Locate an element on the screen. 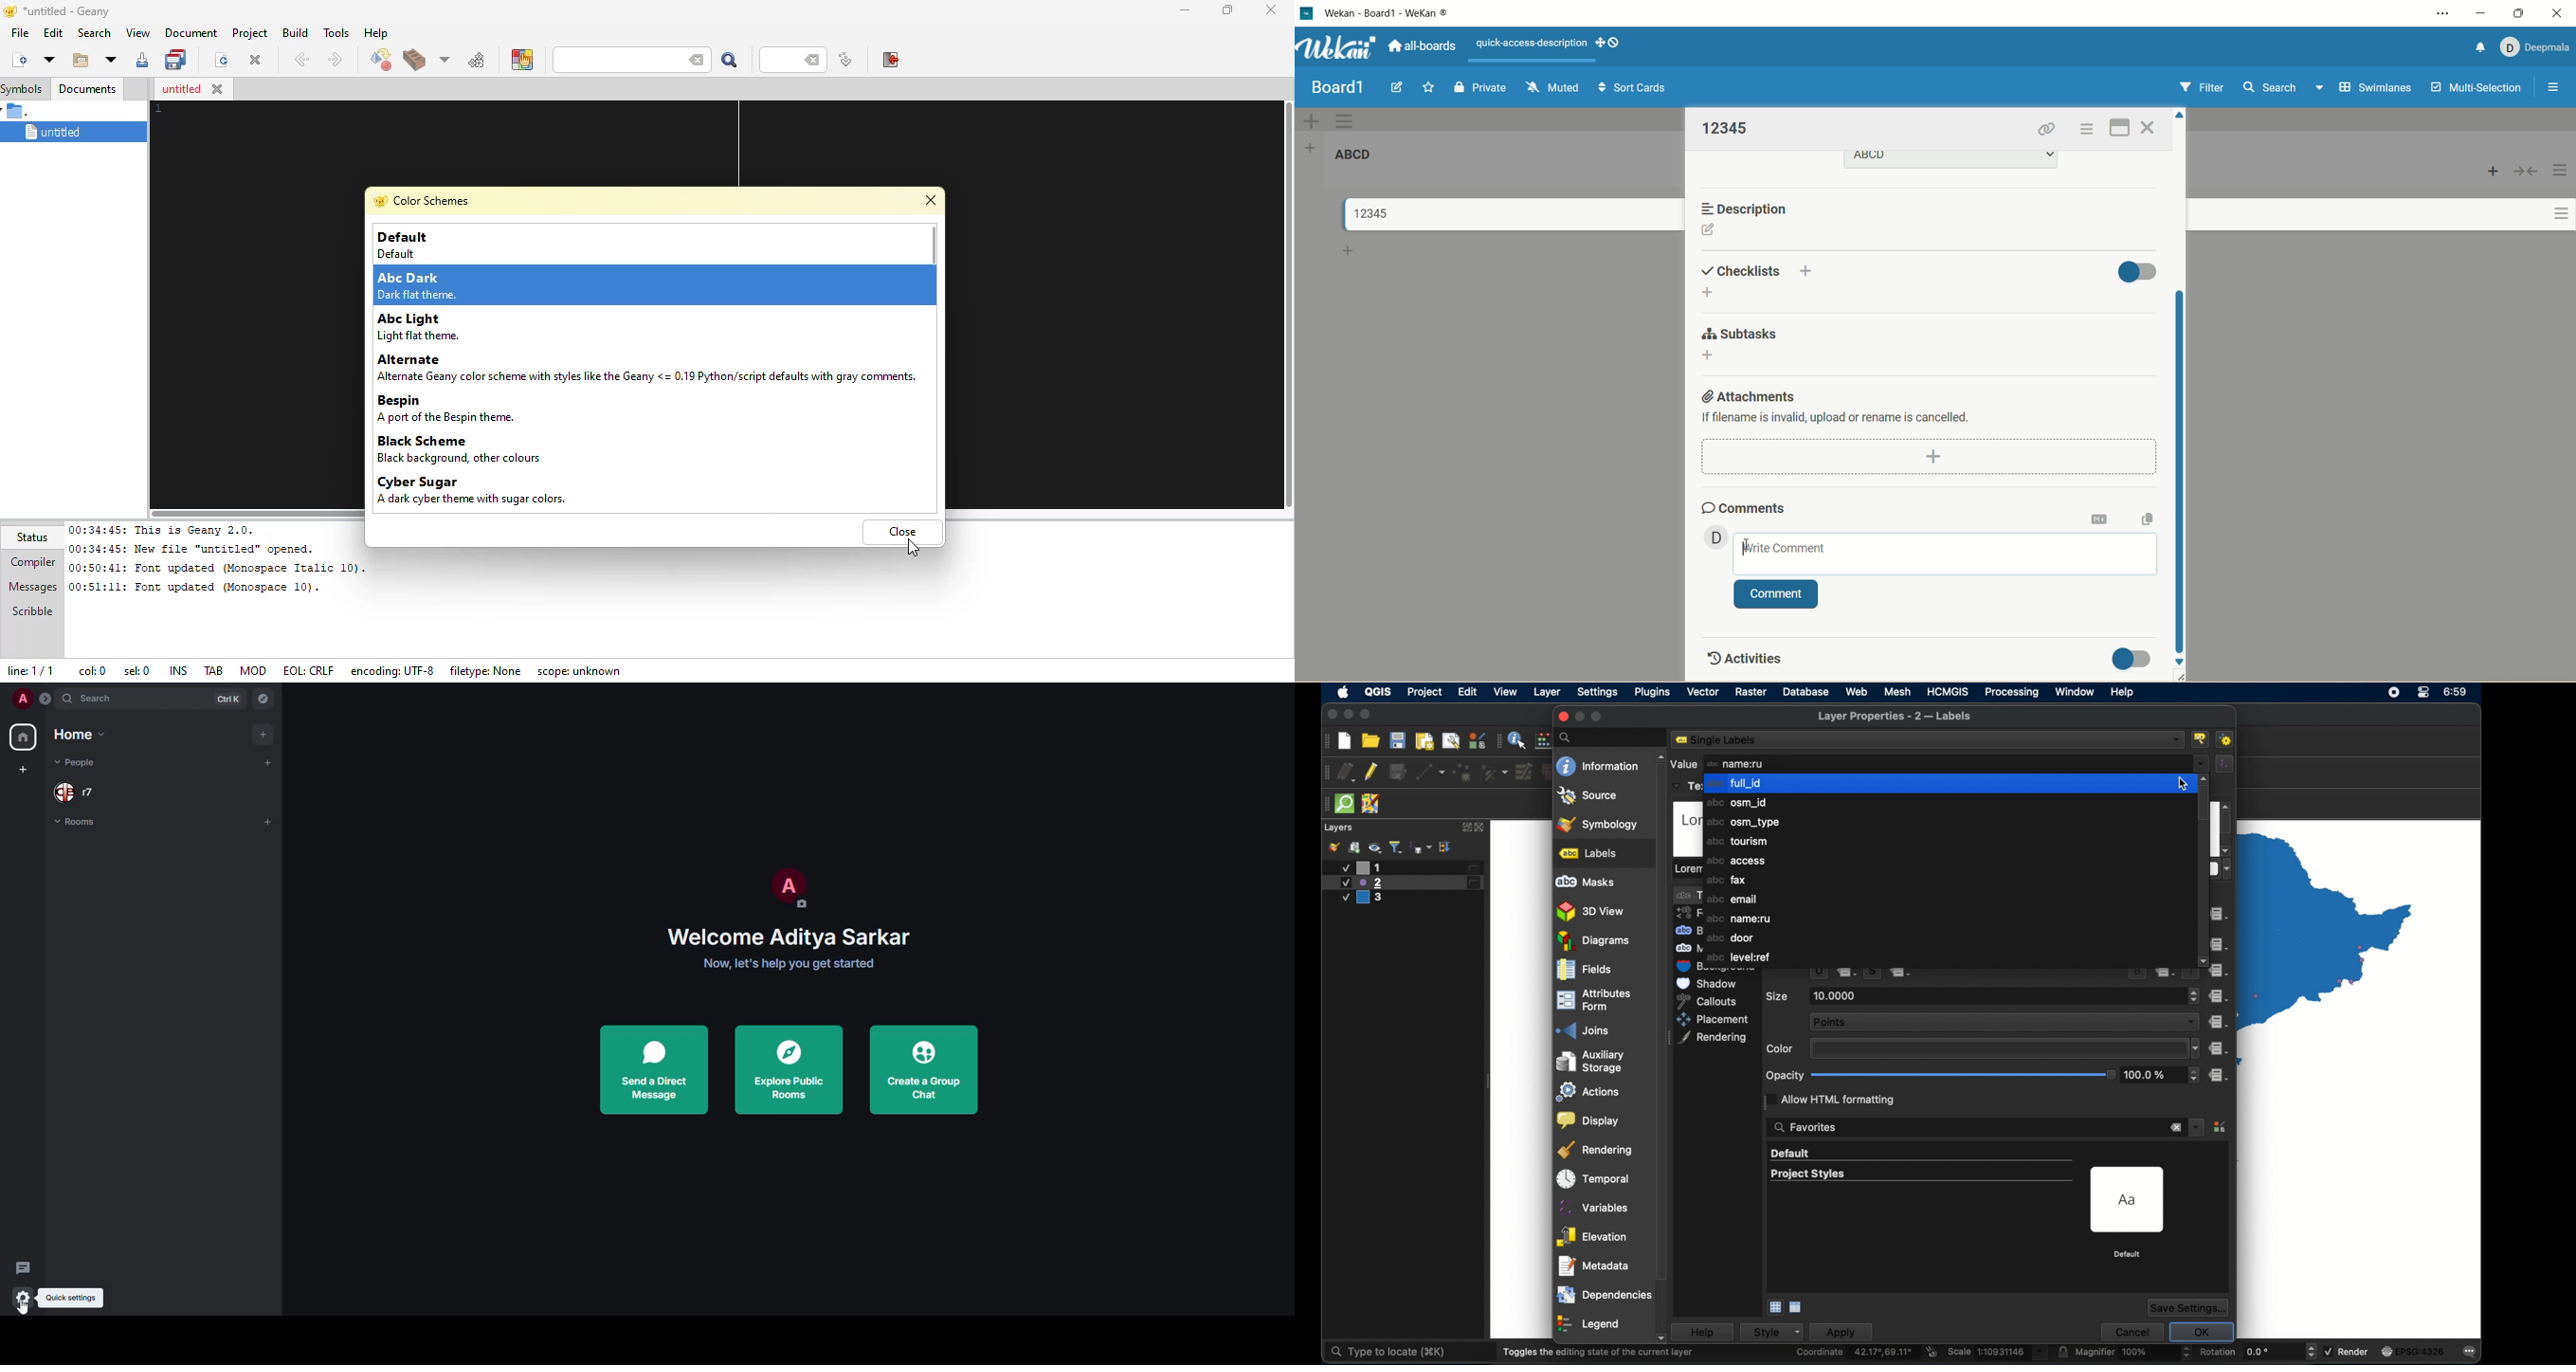  comment is located at coordinates (1776, 595).